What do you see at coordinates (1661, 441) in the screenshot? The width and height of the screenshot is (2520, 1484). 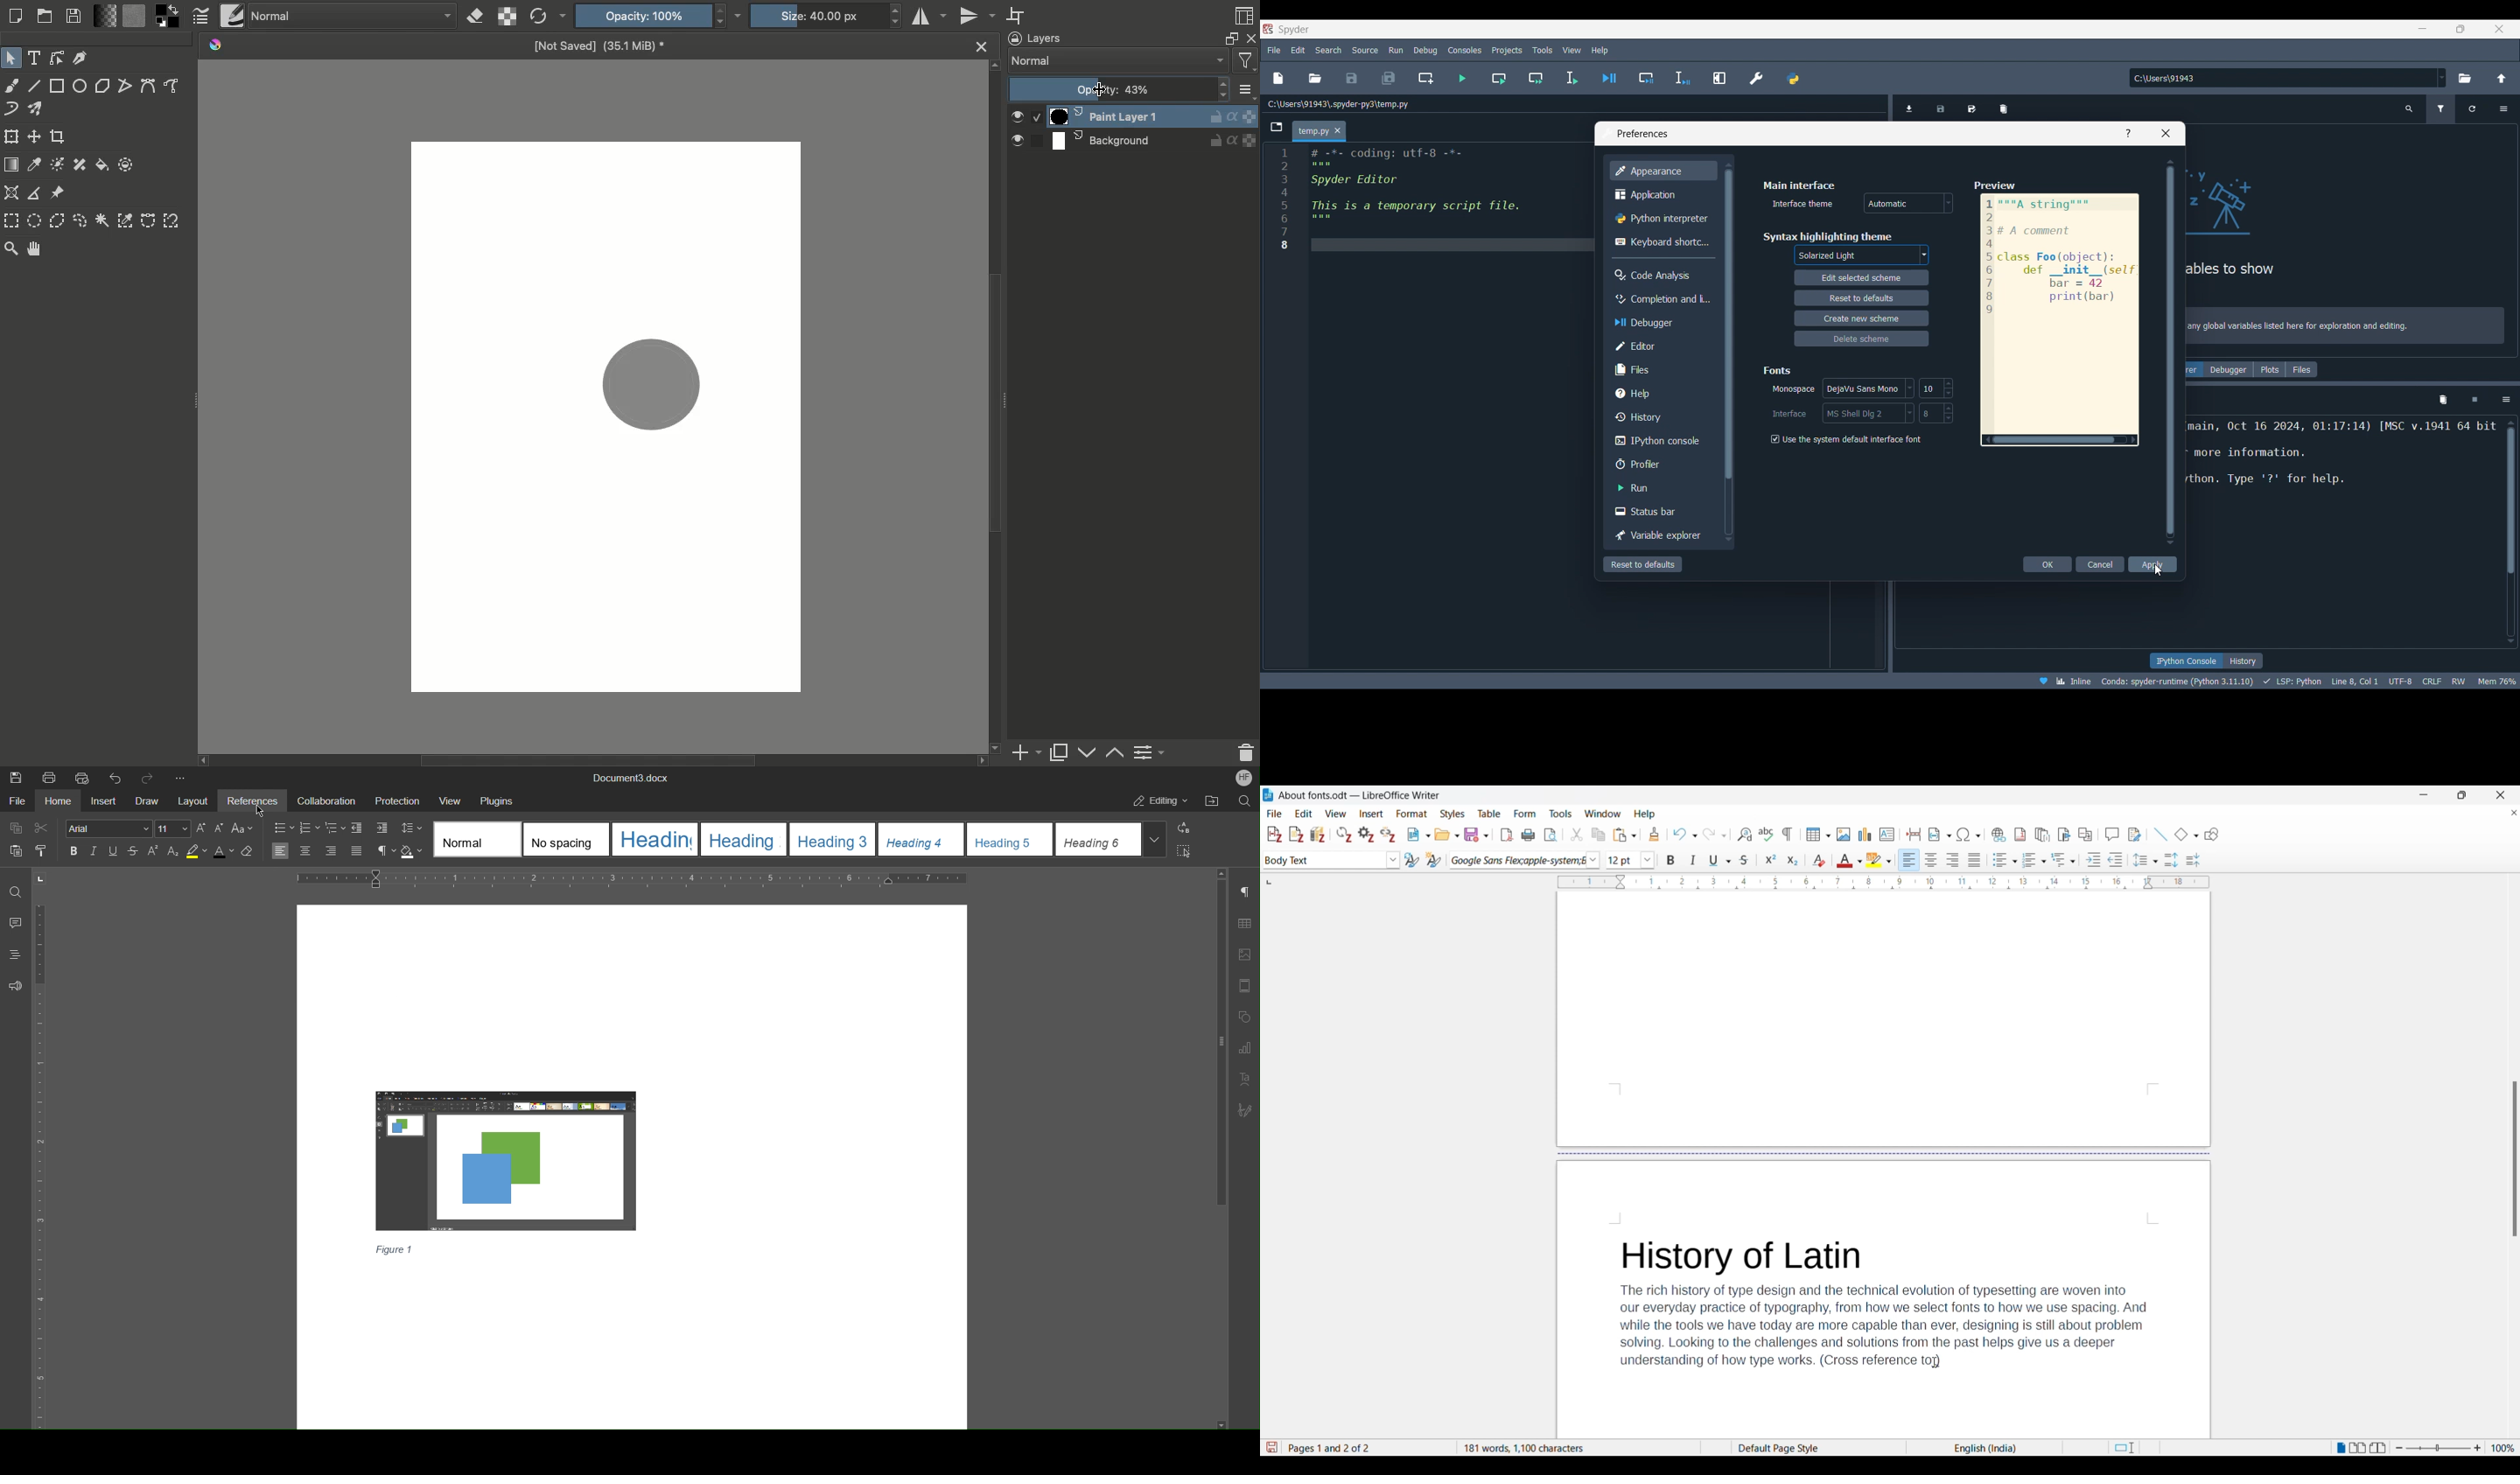 I see `IPython console` at bounding box center [1661, 441].